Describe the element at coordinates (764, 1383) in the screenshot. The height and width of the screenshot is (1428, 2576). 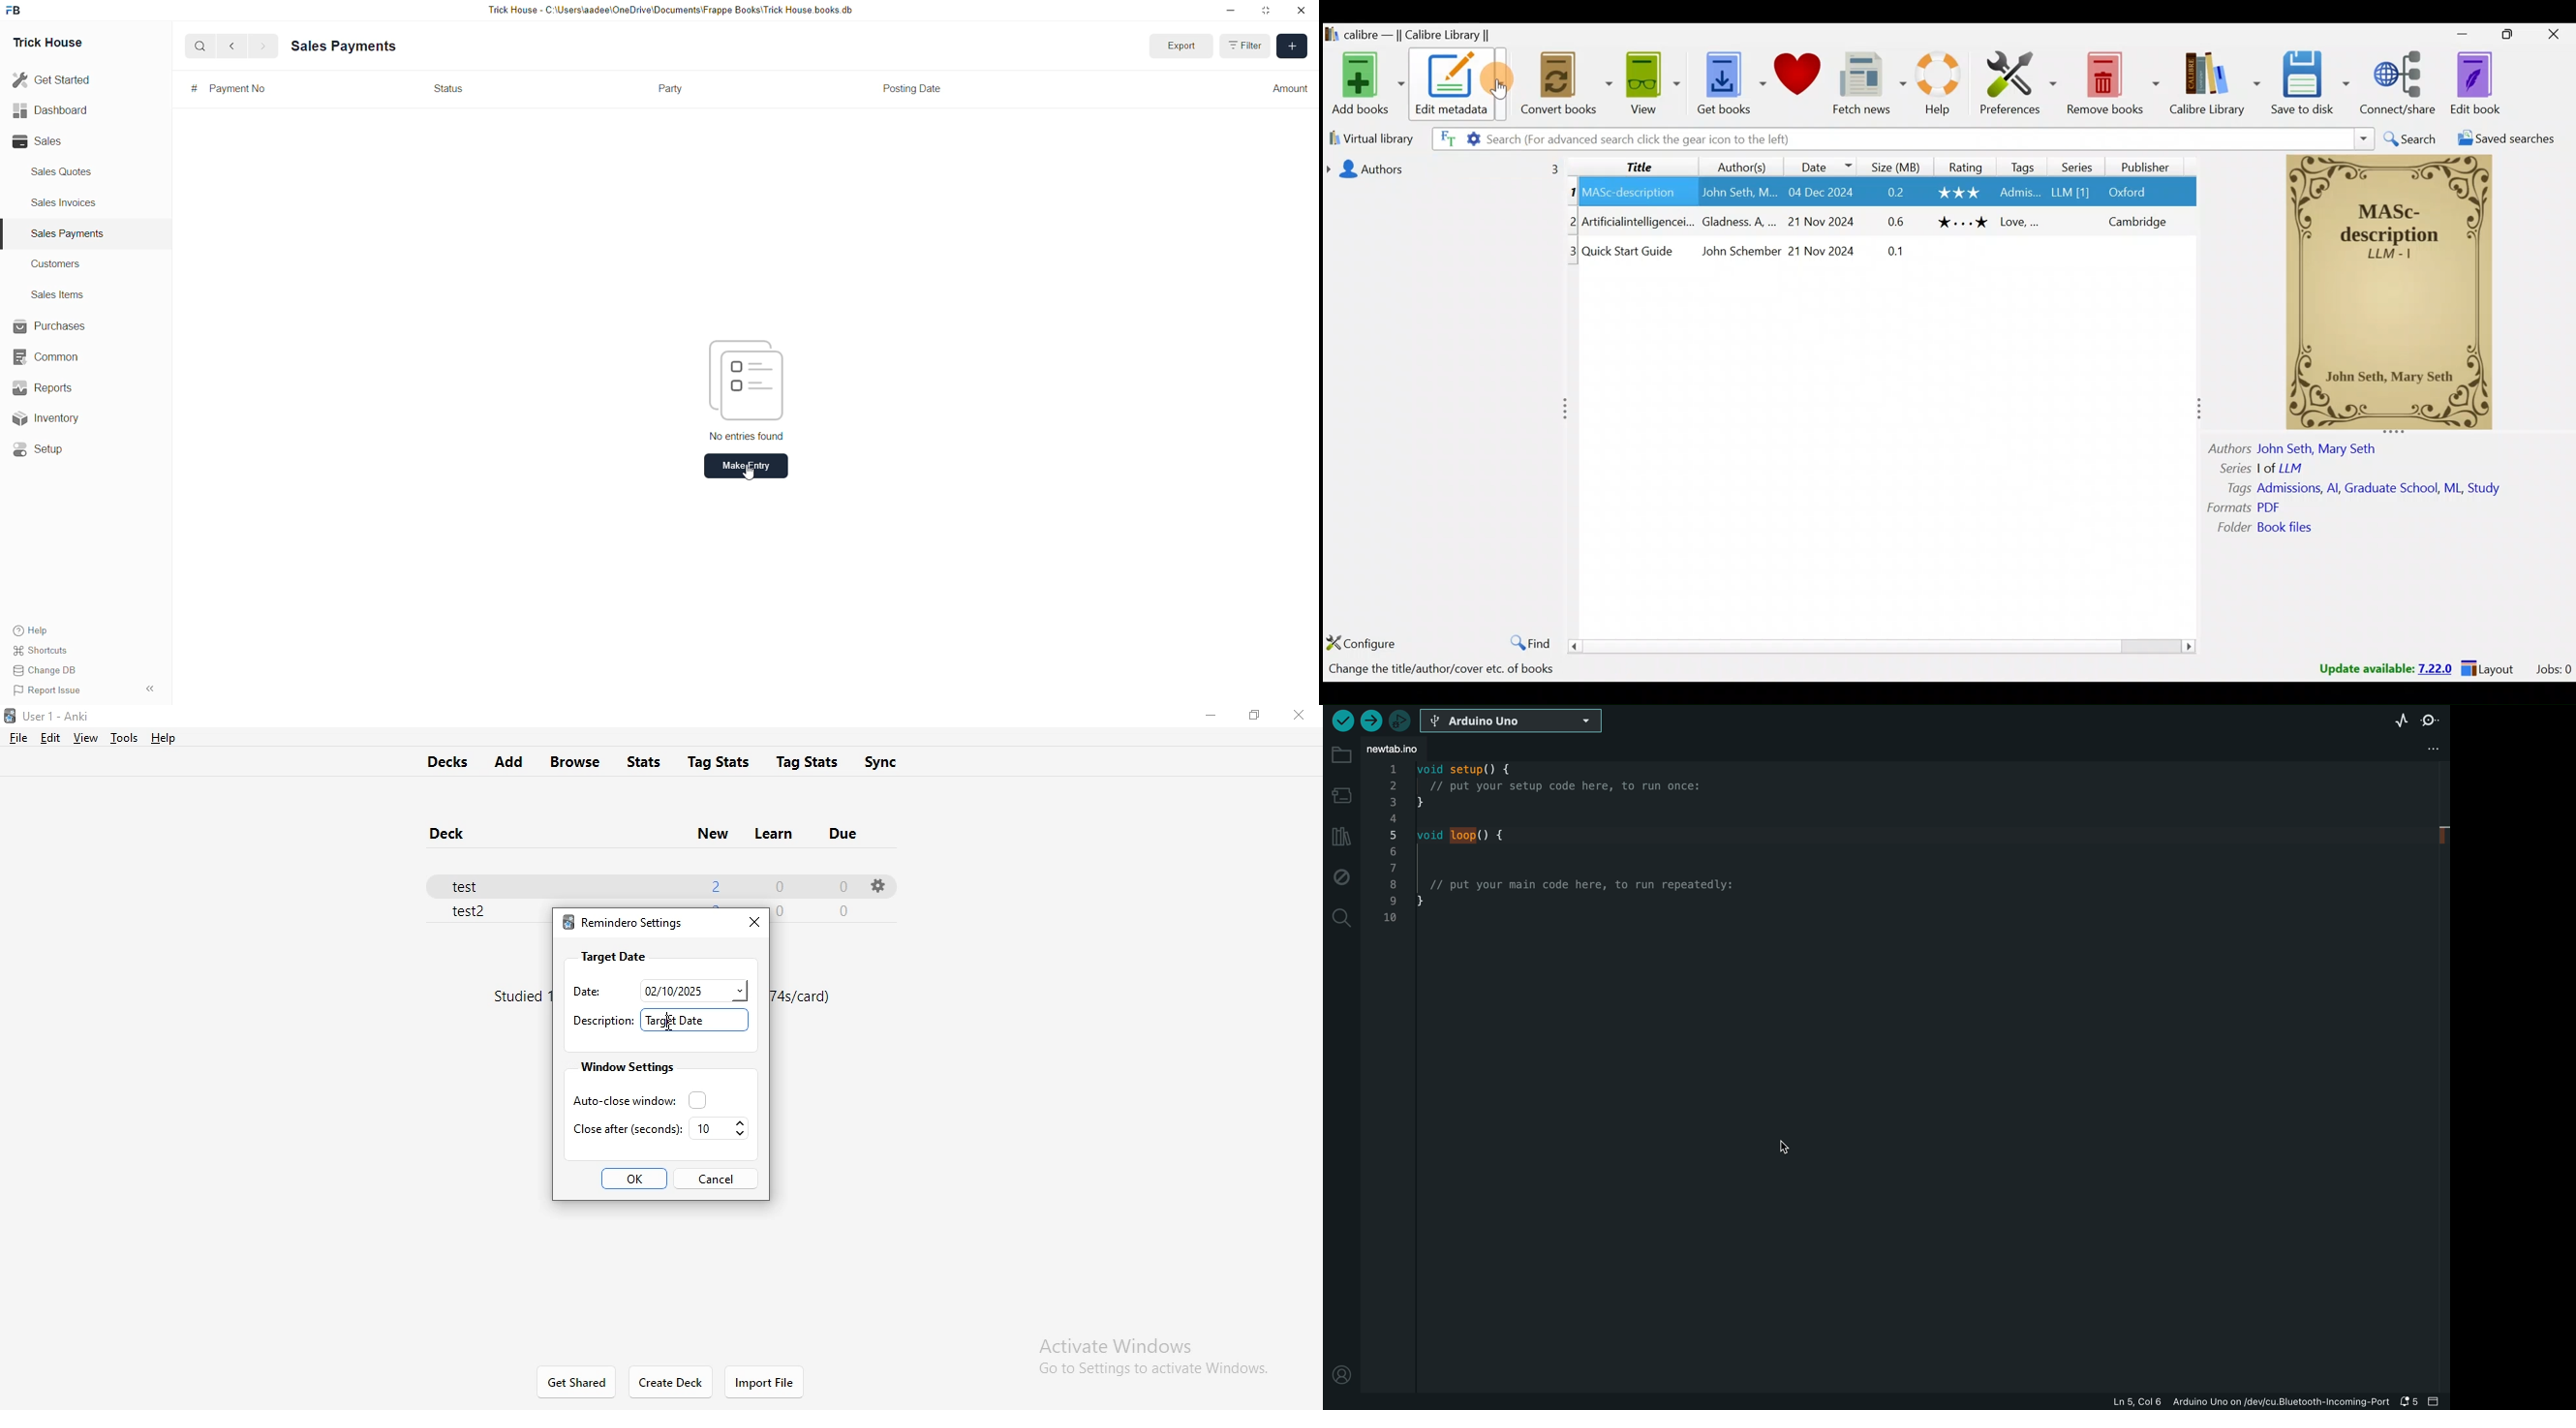
I see `import` at that location.